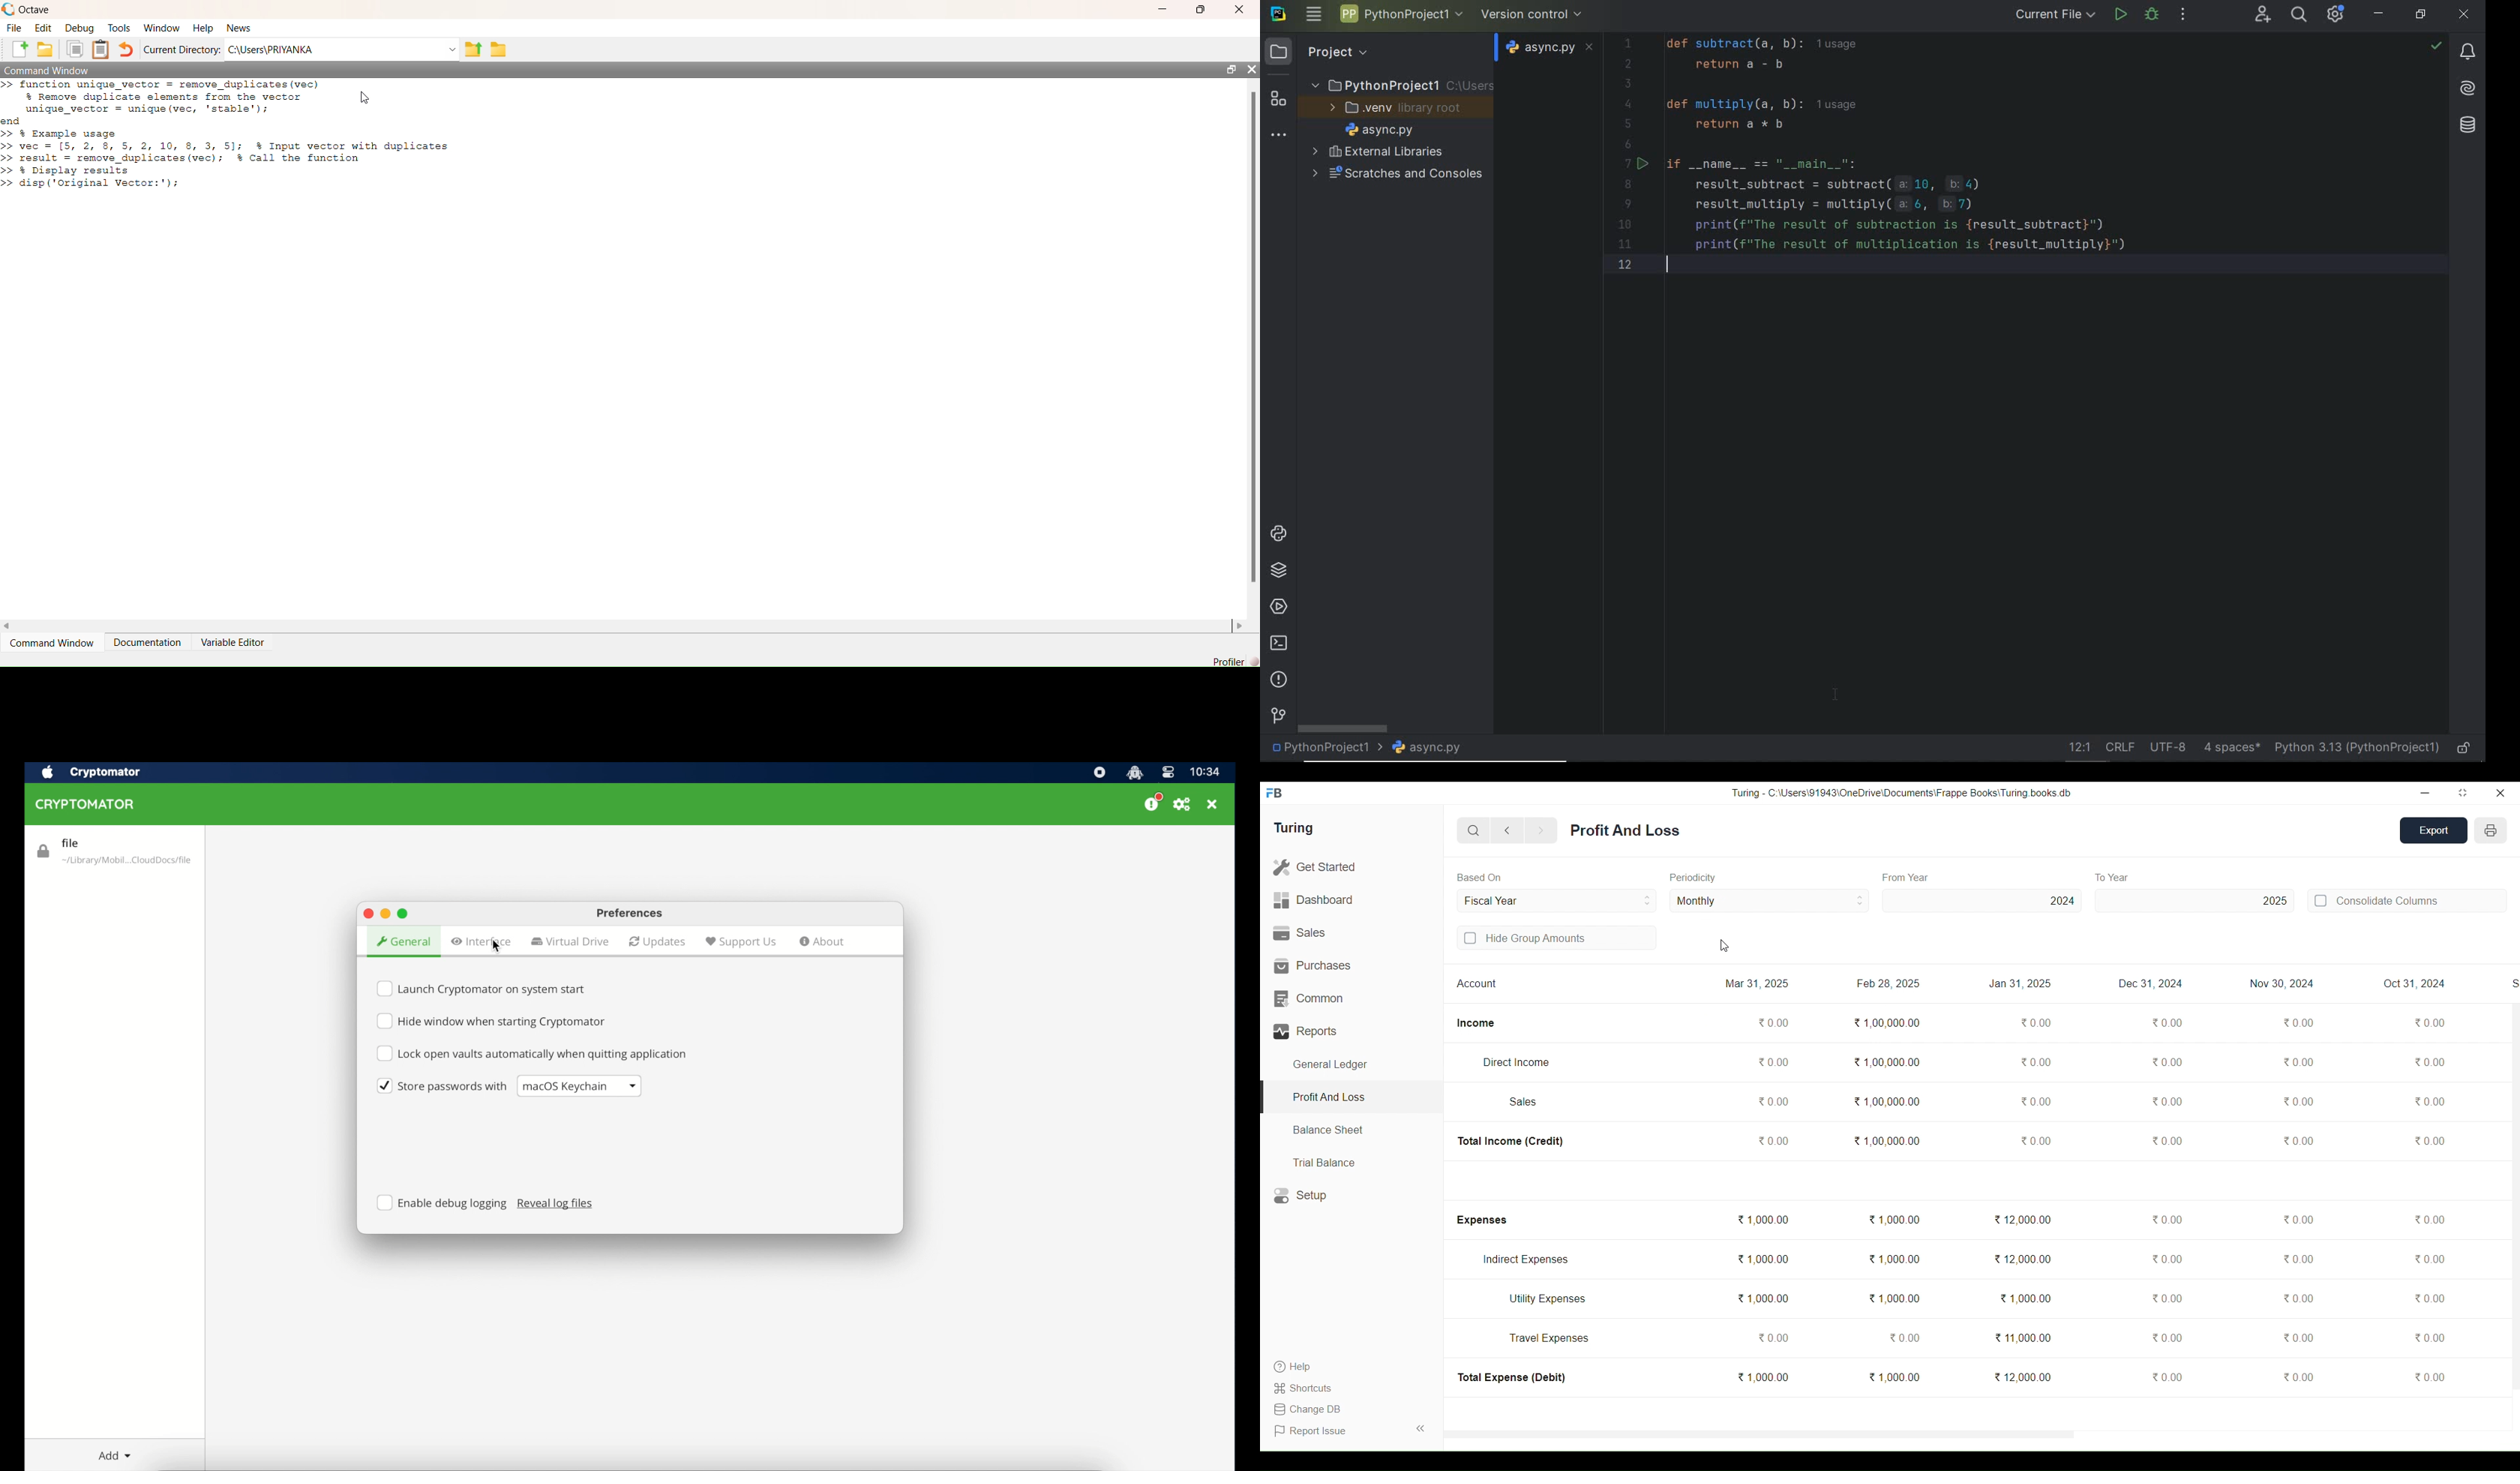  What do you see at coordinates (1763, 1220) in the screenshot?
I see `1,000.00` at bounding box center [1763, 1220].